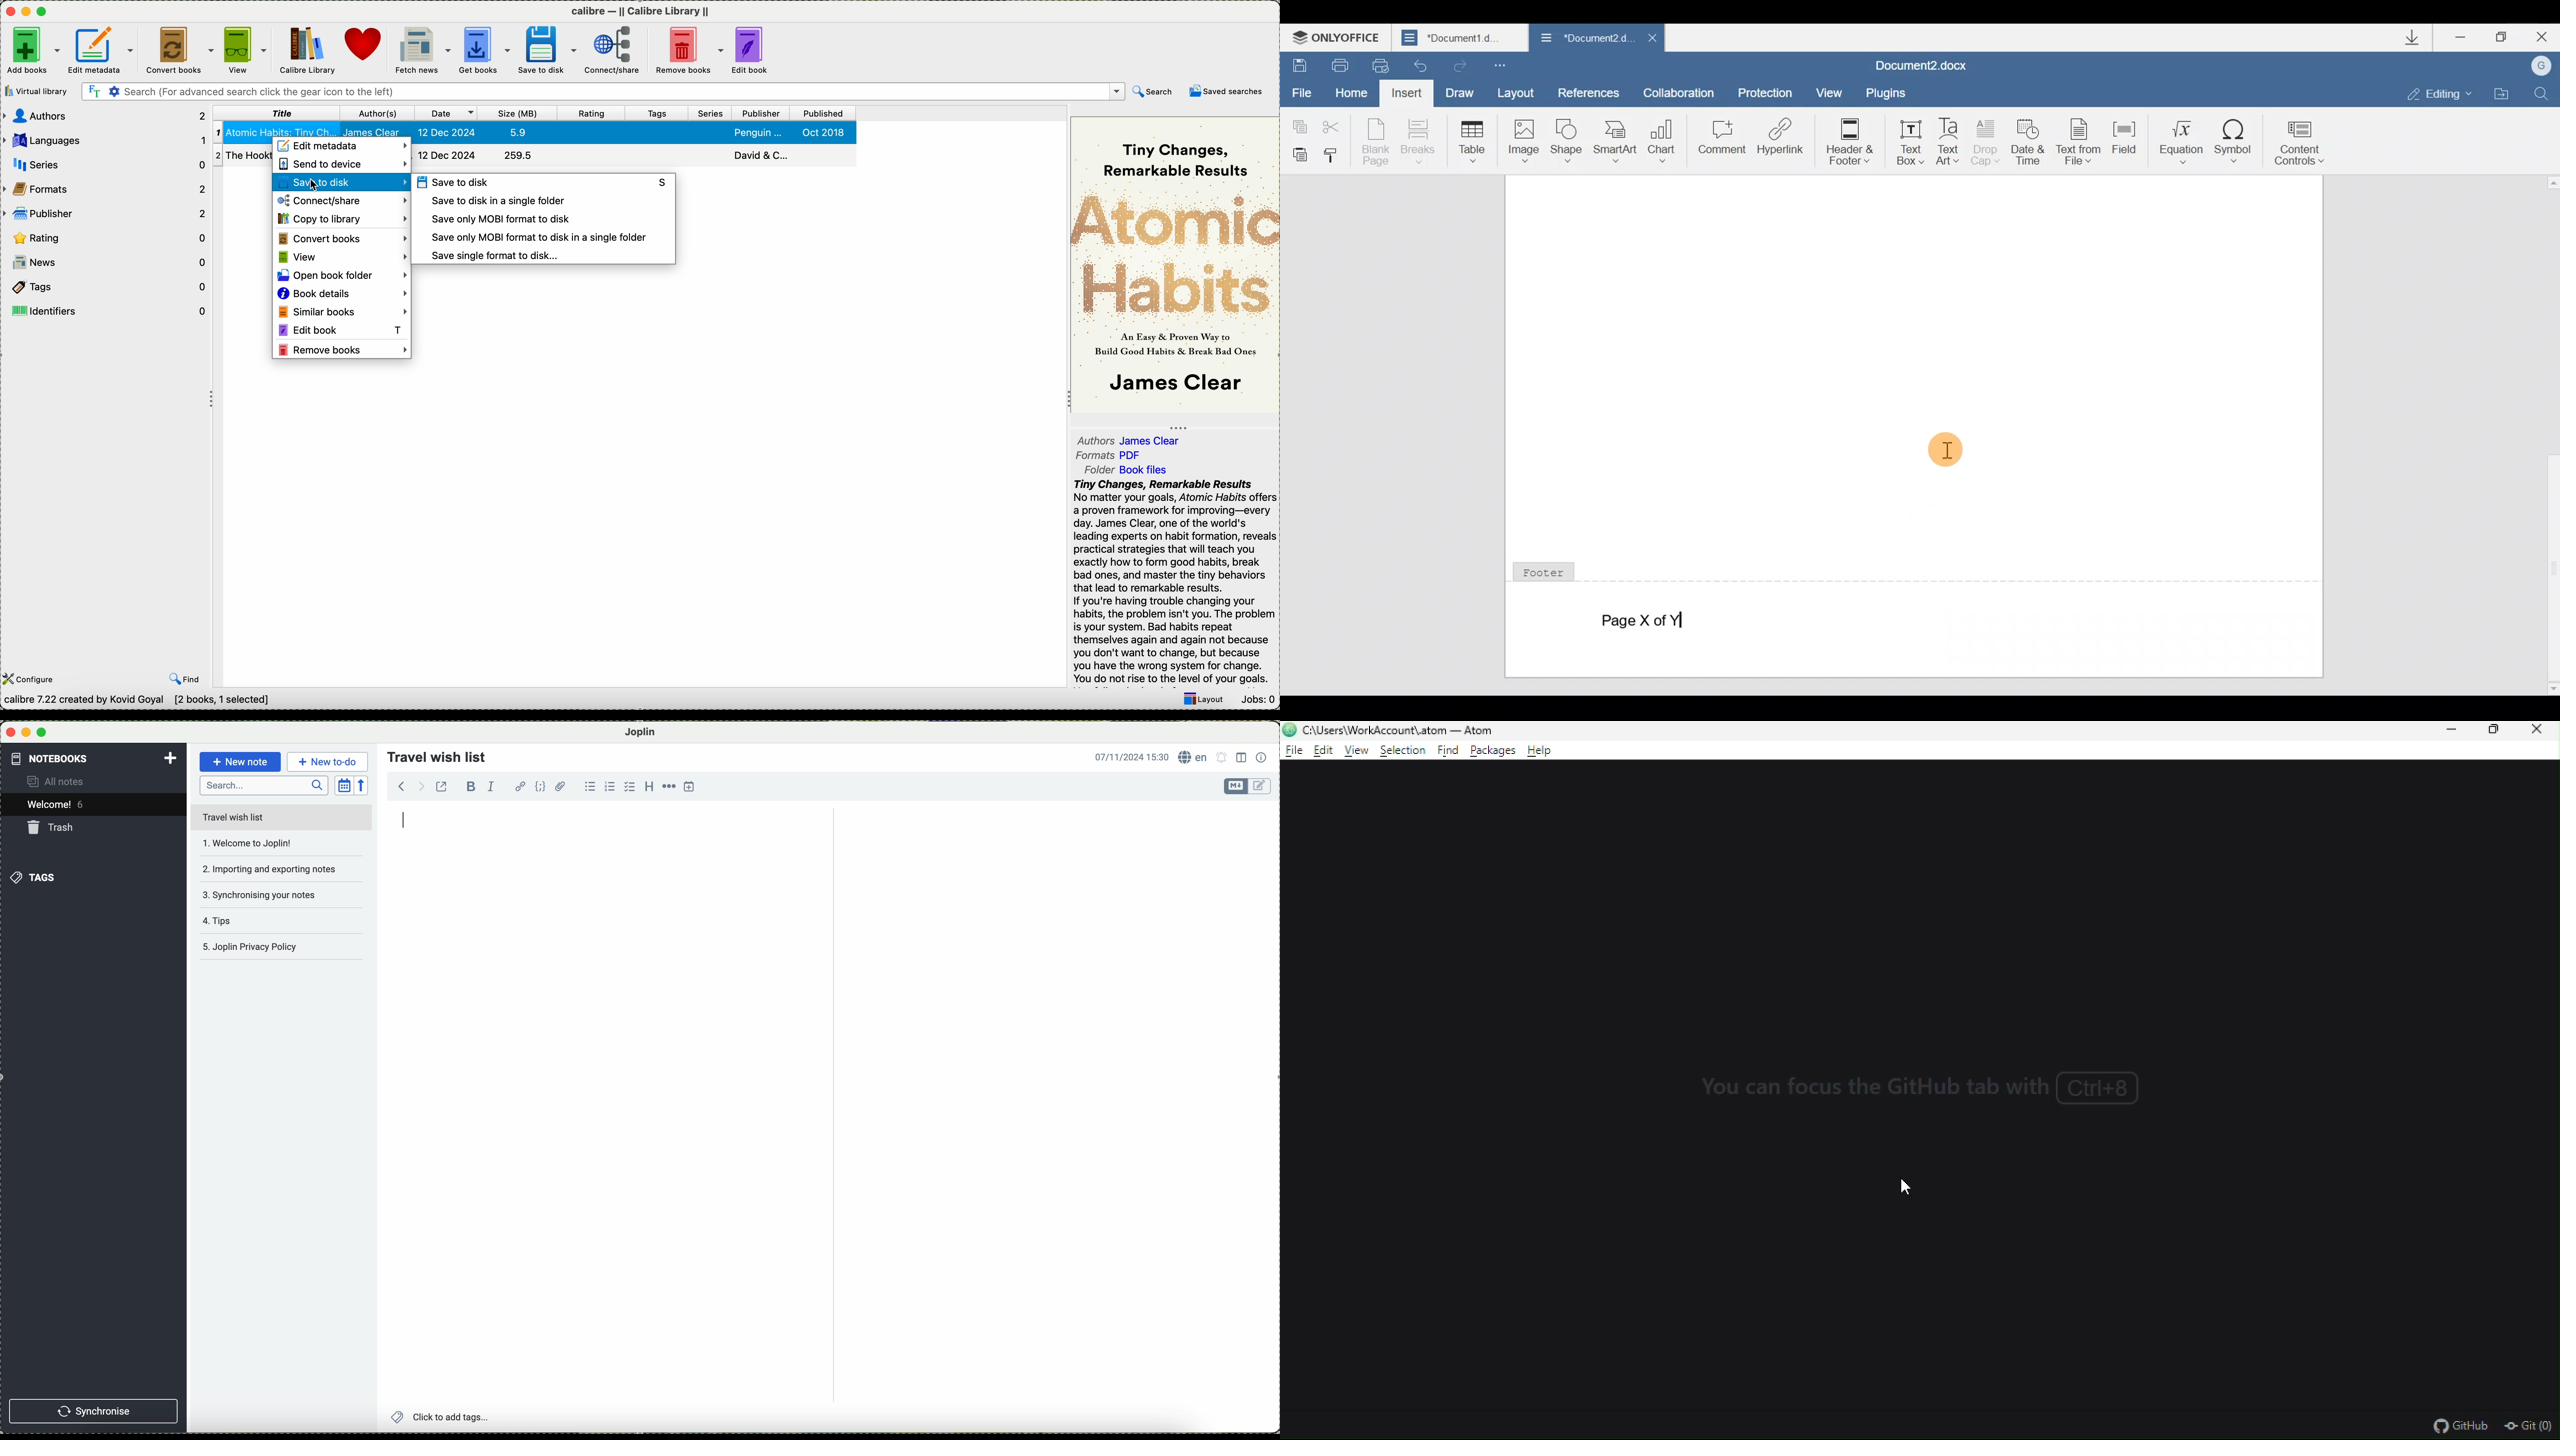 This screenshot has width=2576, height=1456. Describe the element at coordinates (589, 787) in the screenshot. I see `bulleted list` at that location.